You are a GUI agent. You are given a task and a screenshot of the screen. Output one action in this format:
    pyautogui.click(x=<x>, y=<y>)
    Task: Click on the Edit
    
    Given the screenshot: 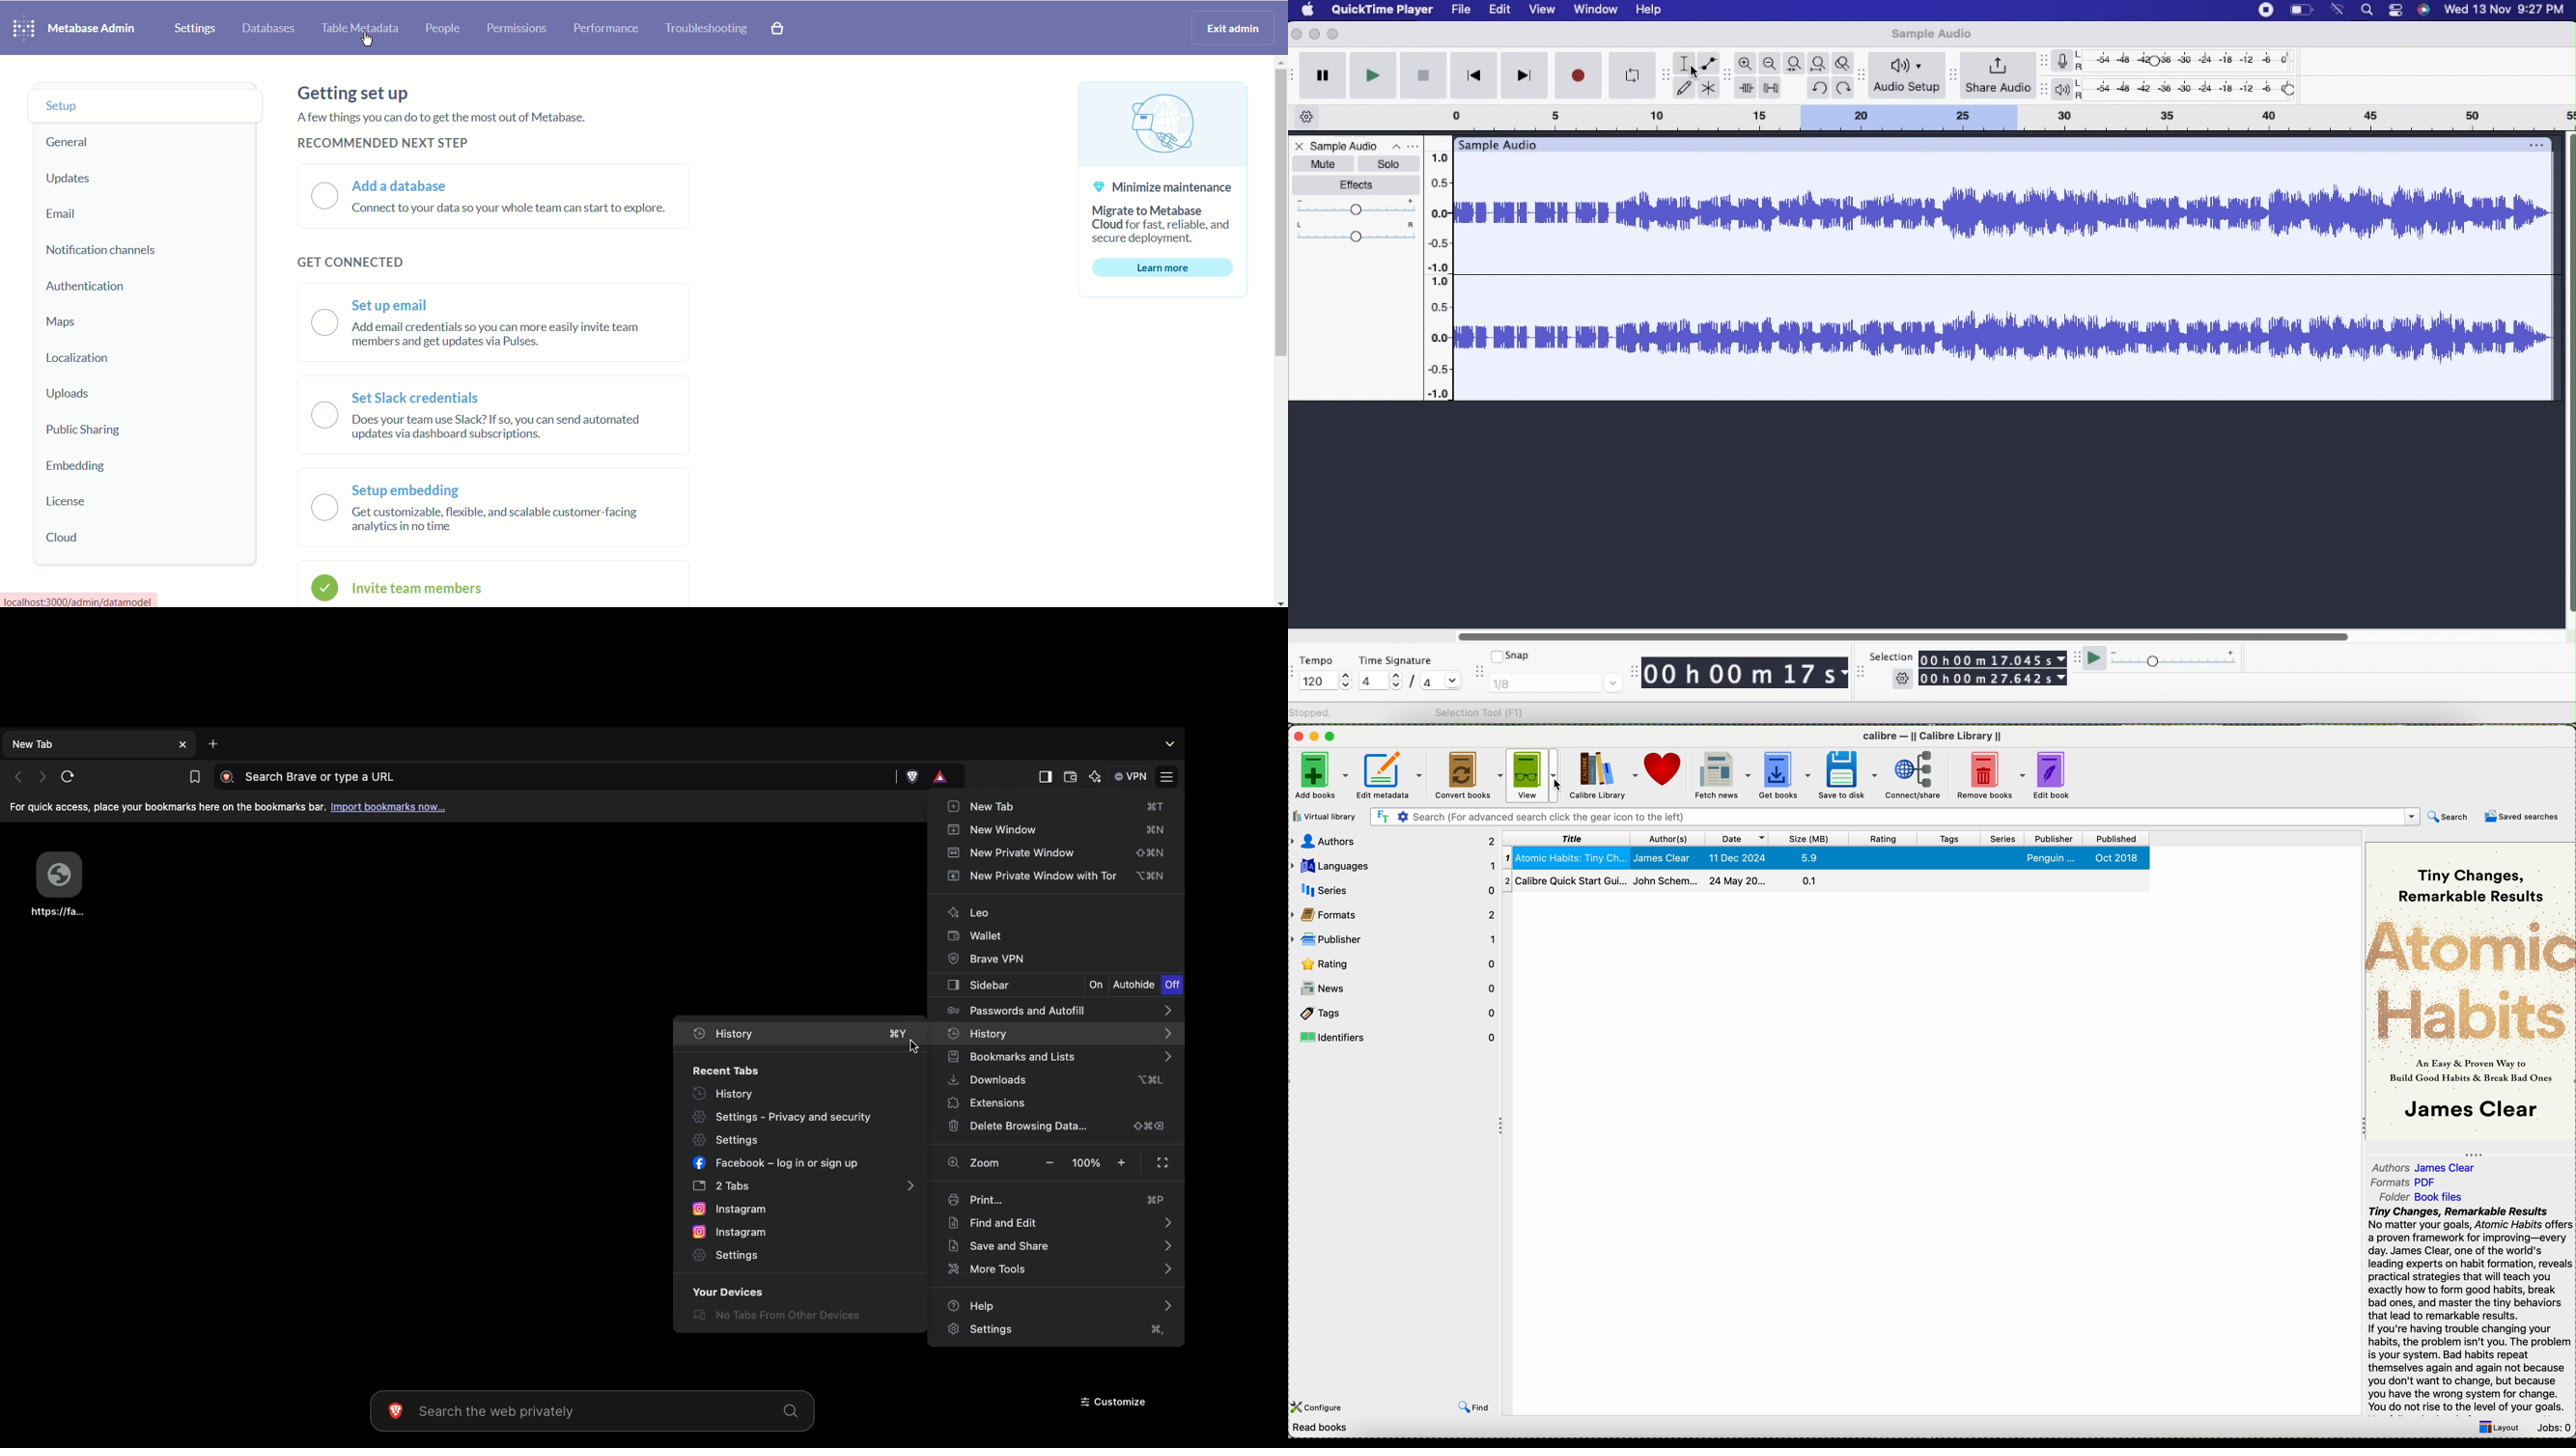 What is the action you would take?
    pyautogui.click(x=1500, y=11)
    